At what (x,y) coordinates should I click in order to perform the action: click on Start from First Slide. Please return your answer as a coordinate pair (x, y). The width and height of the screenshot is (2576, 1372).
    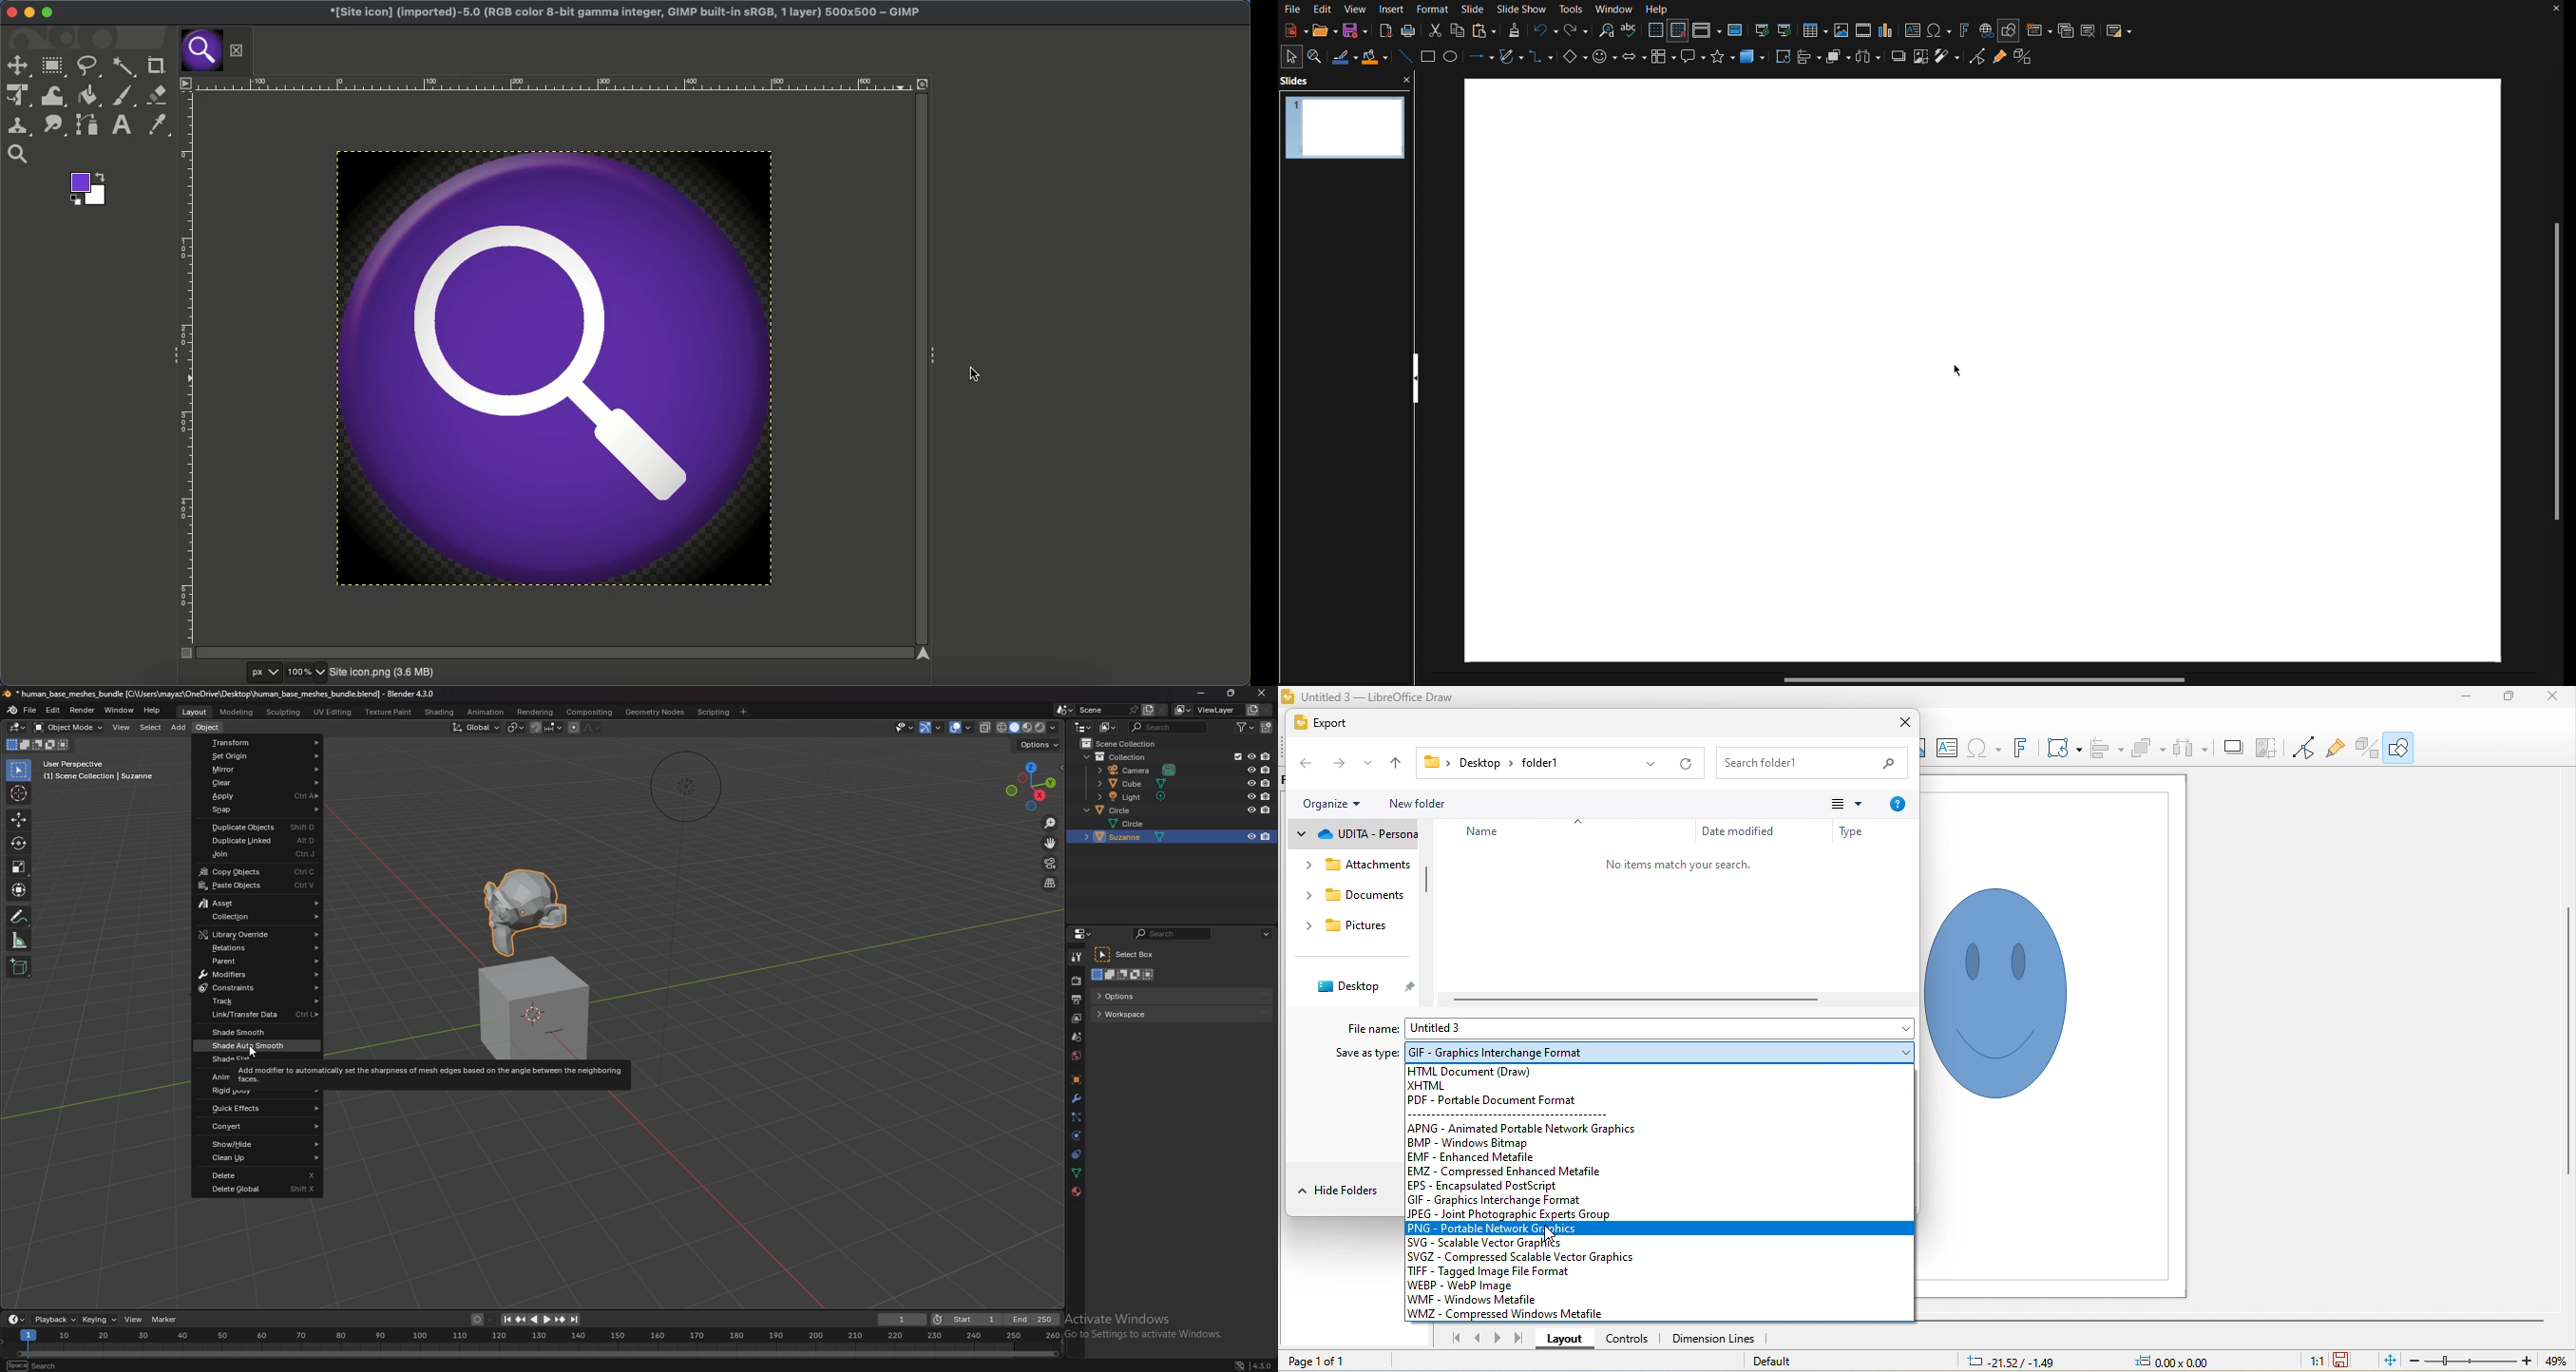
    Looking at the image, I should click on (1762, 29).